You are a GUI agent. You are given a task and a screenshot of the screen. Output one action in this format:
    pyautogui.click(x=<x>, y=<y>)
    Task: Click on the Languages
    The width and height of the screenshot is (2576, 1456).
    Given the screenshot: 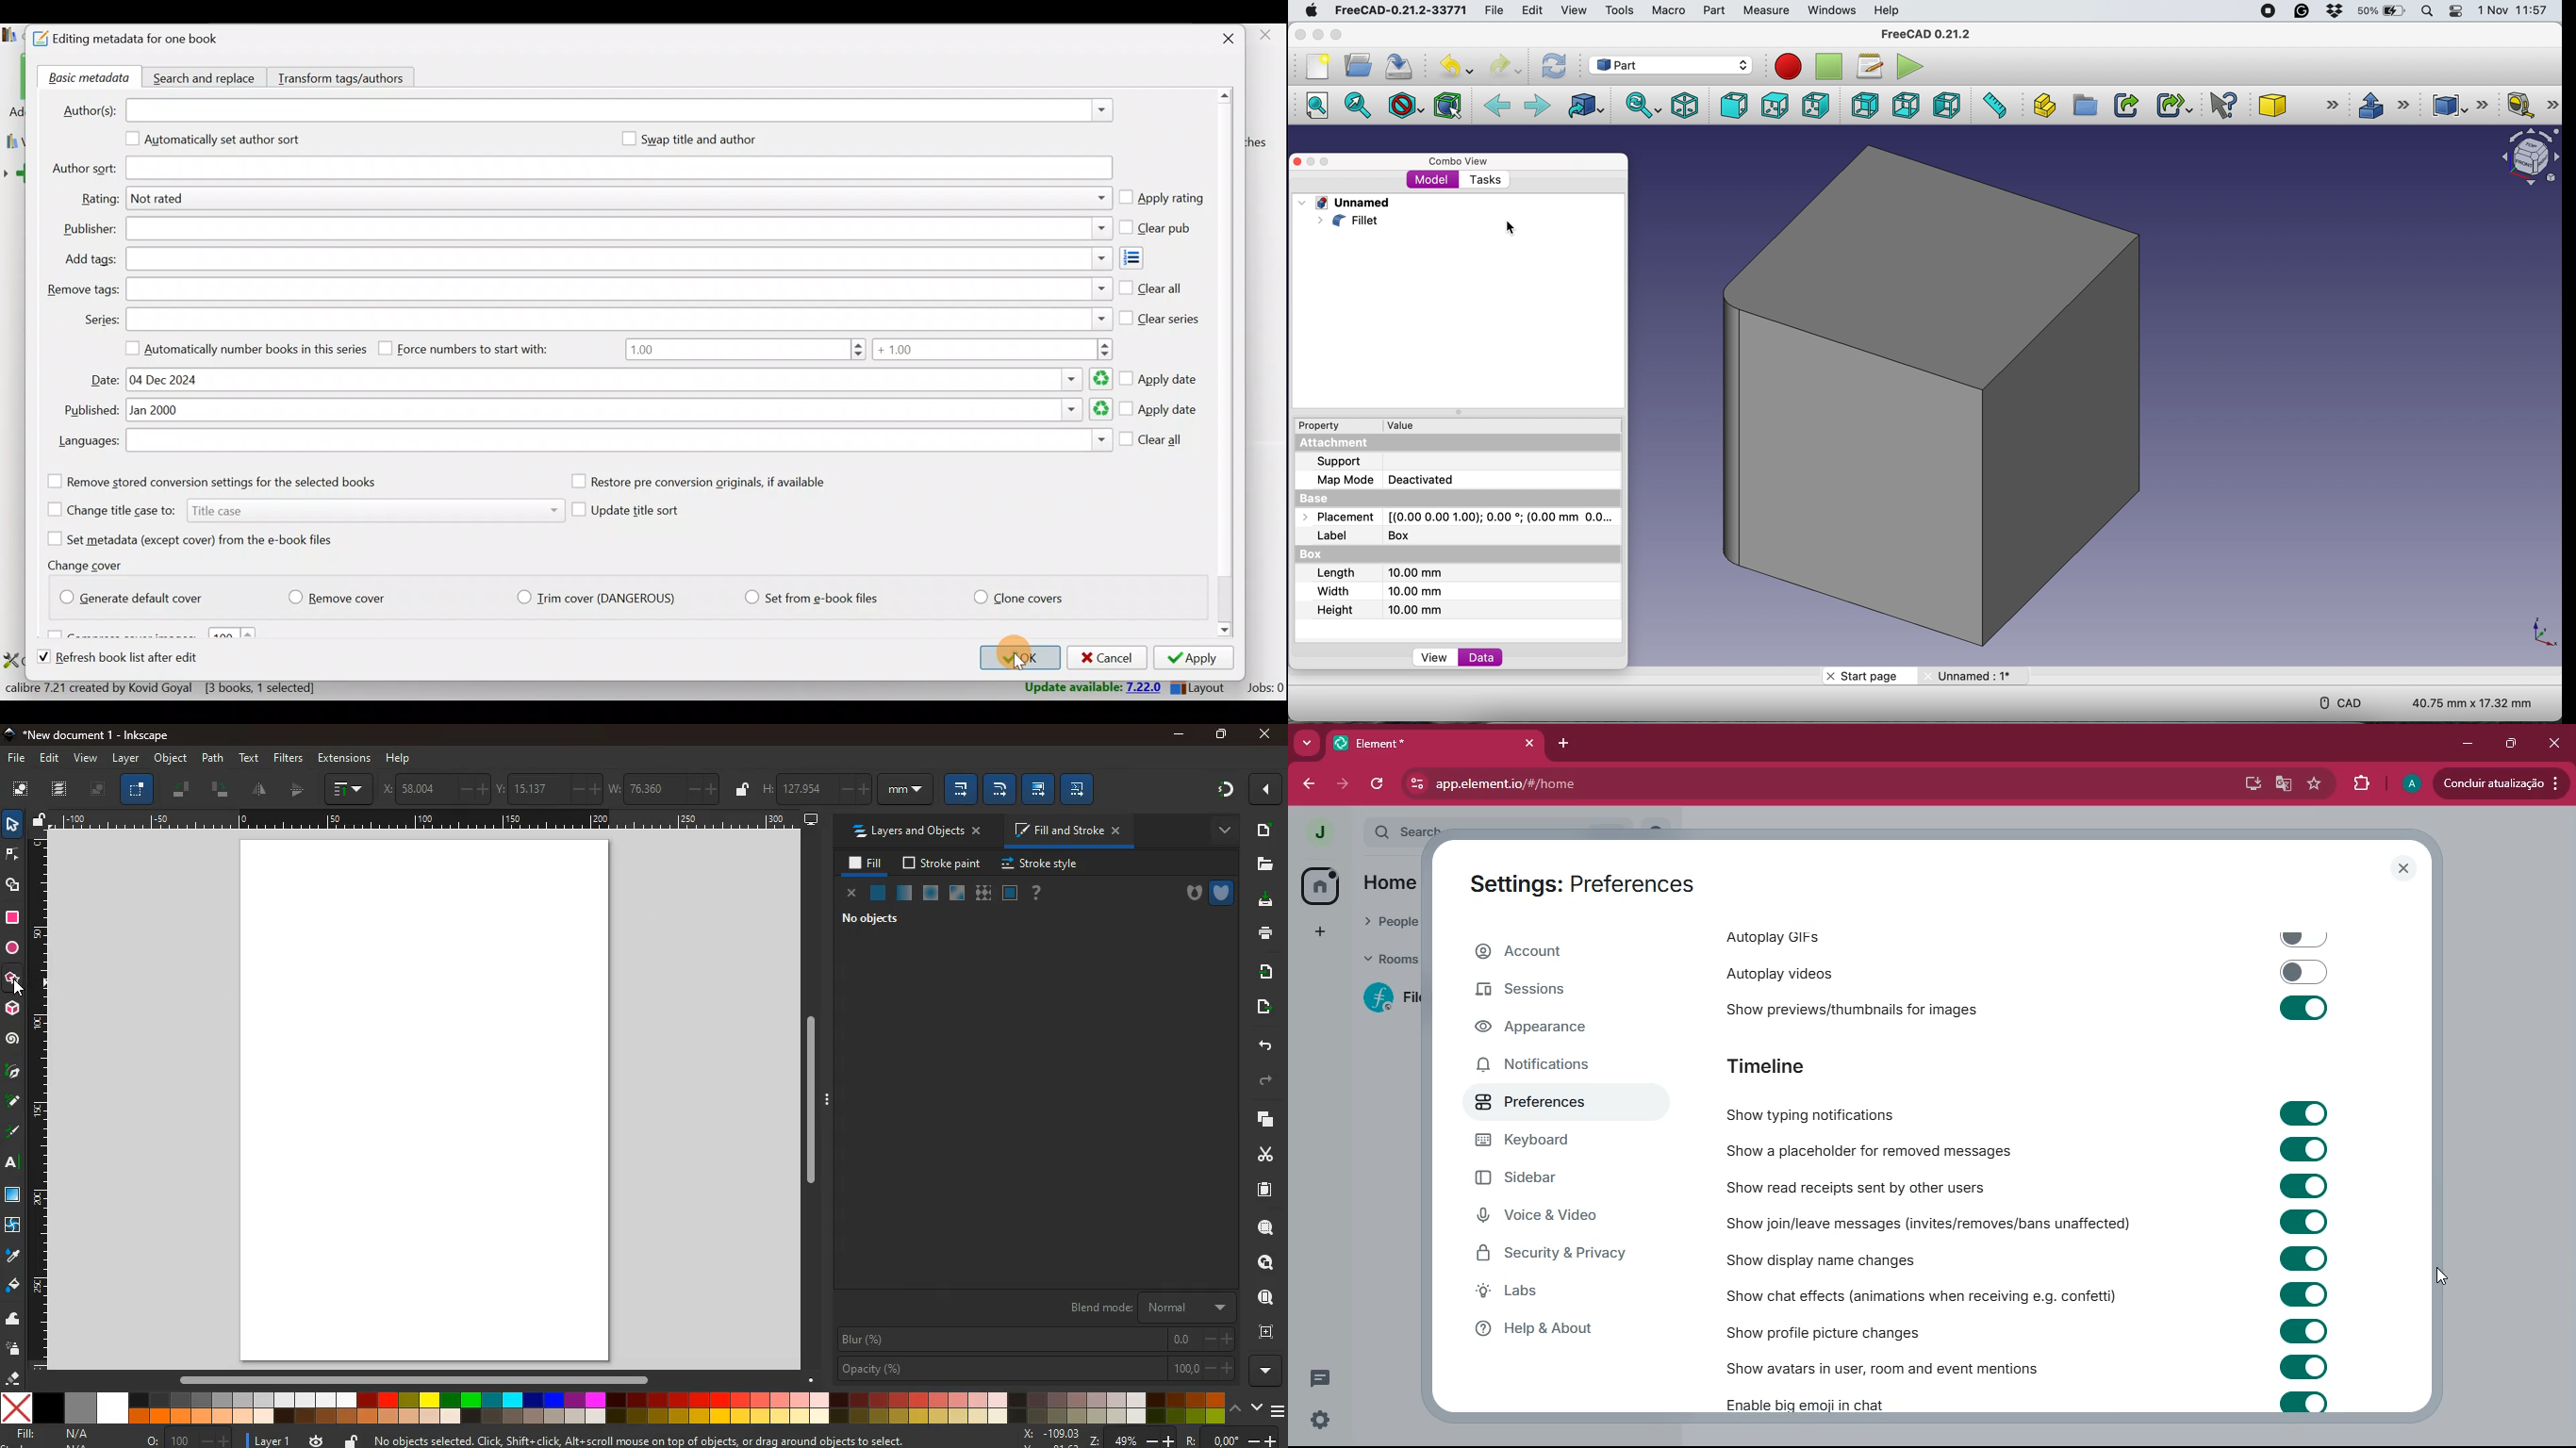 What is the action you would take?
    pyautogui.click(x=619, y=442)
    